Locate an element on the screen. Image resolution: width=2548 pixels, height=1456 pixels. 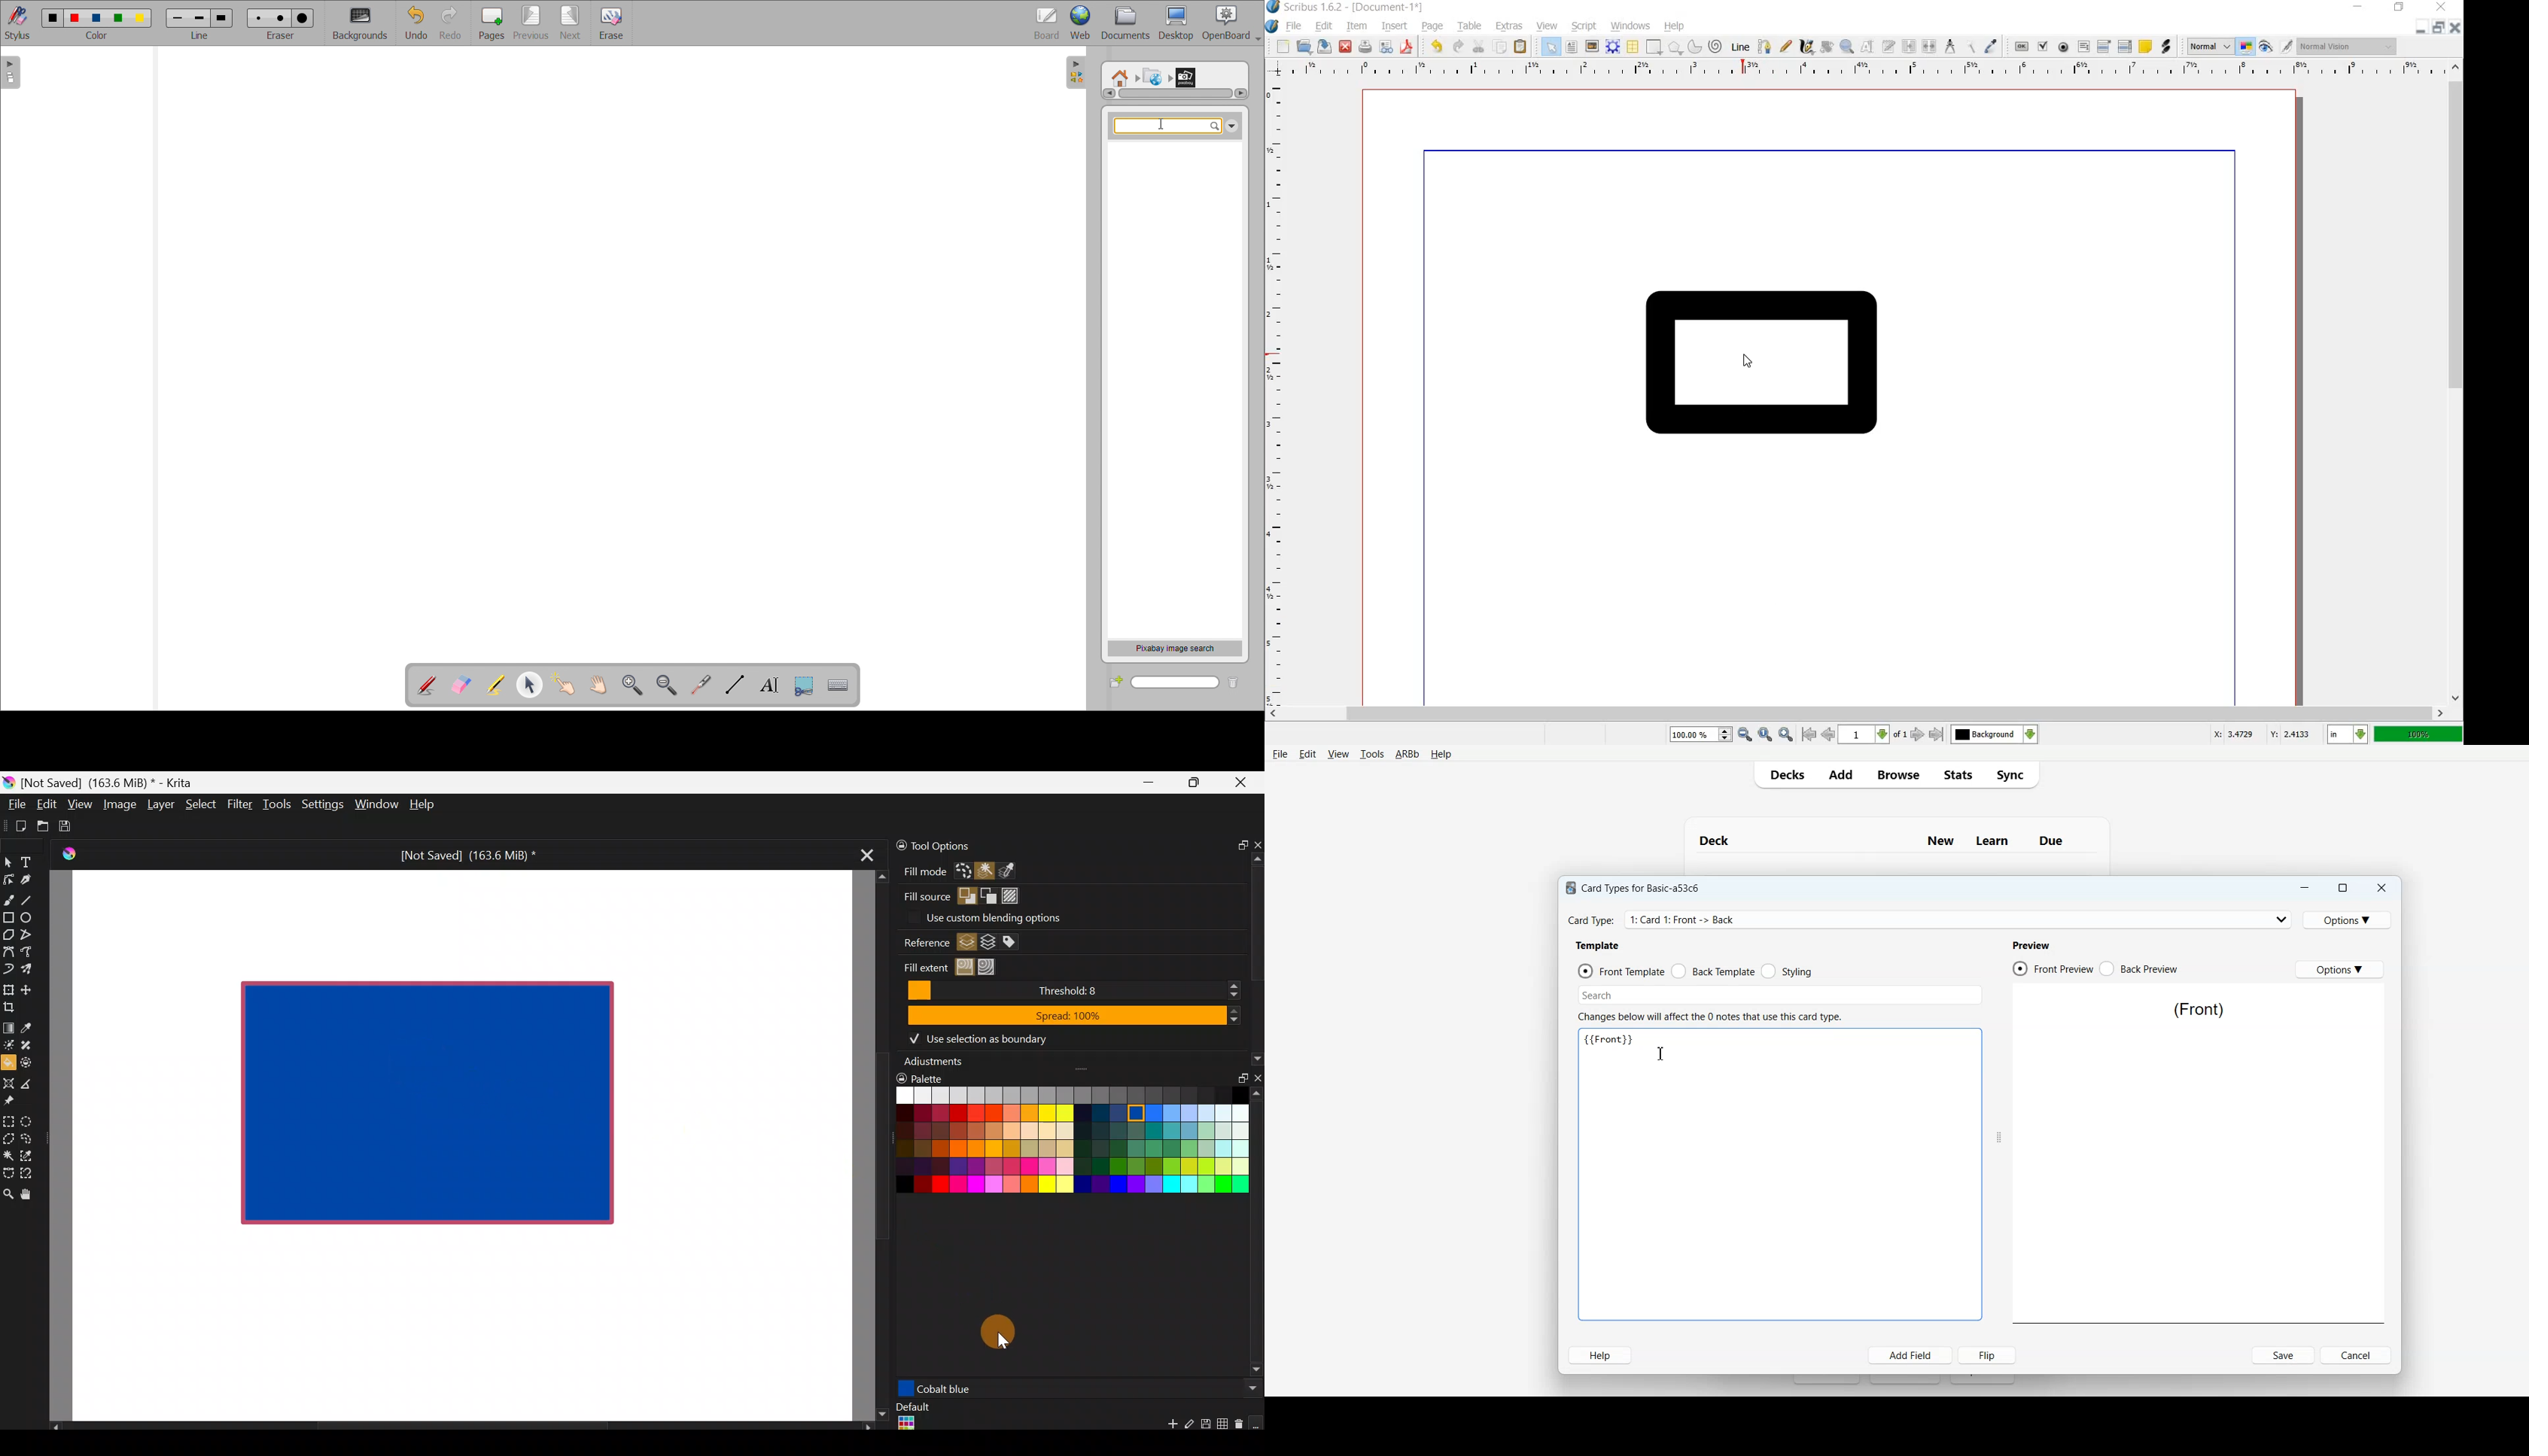
application logo is located at coordinates (1272, 26).